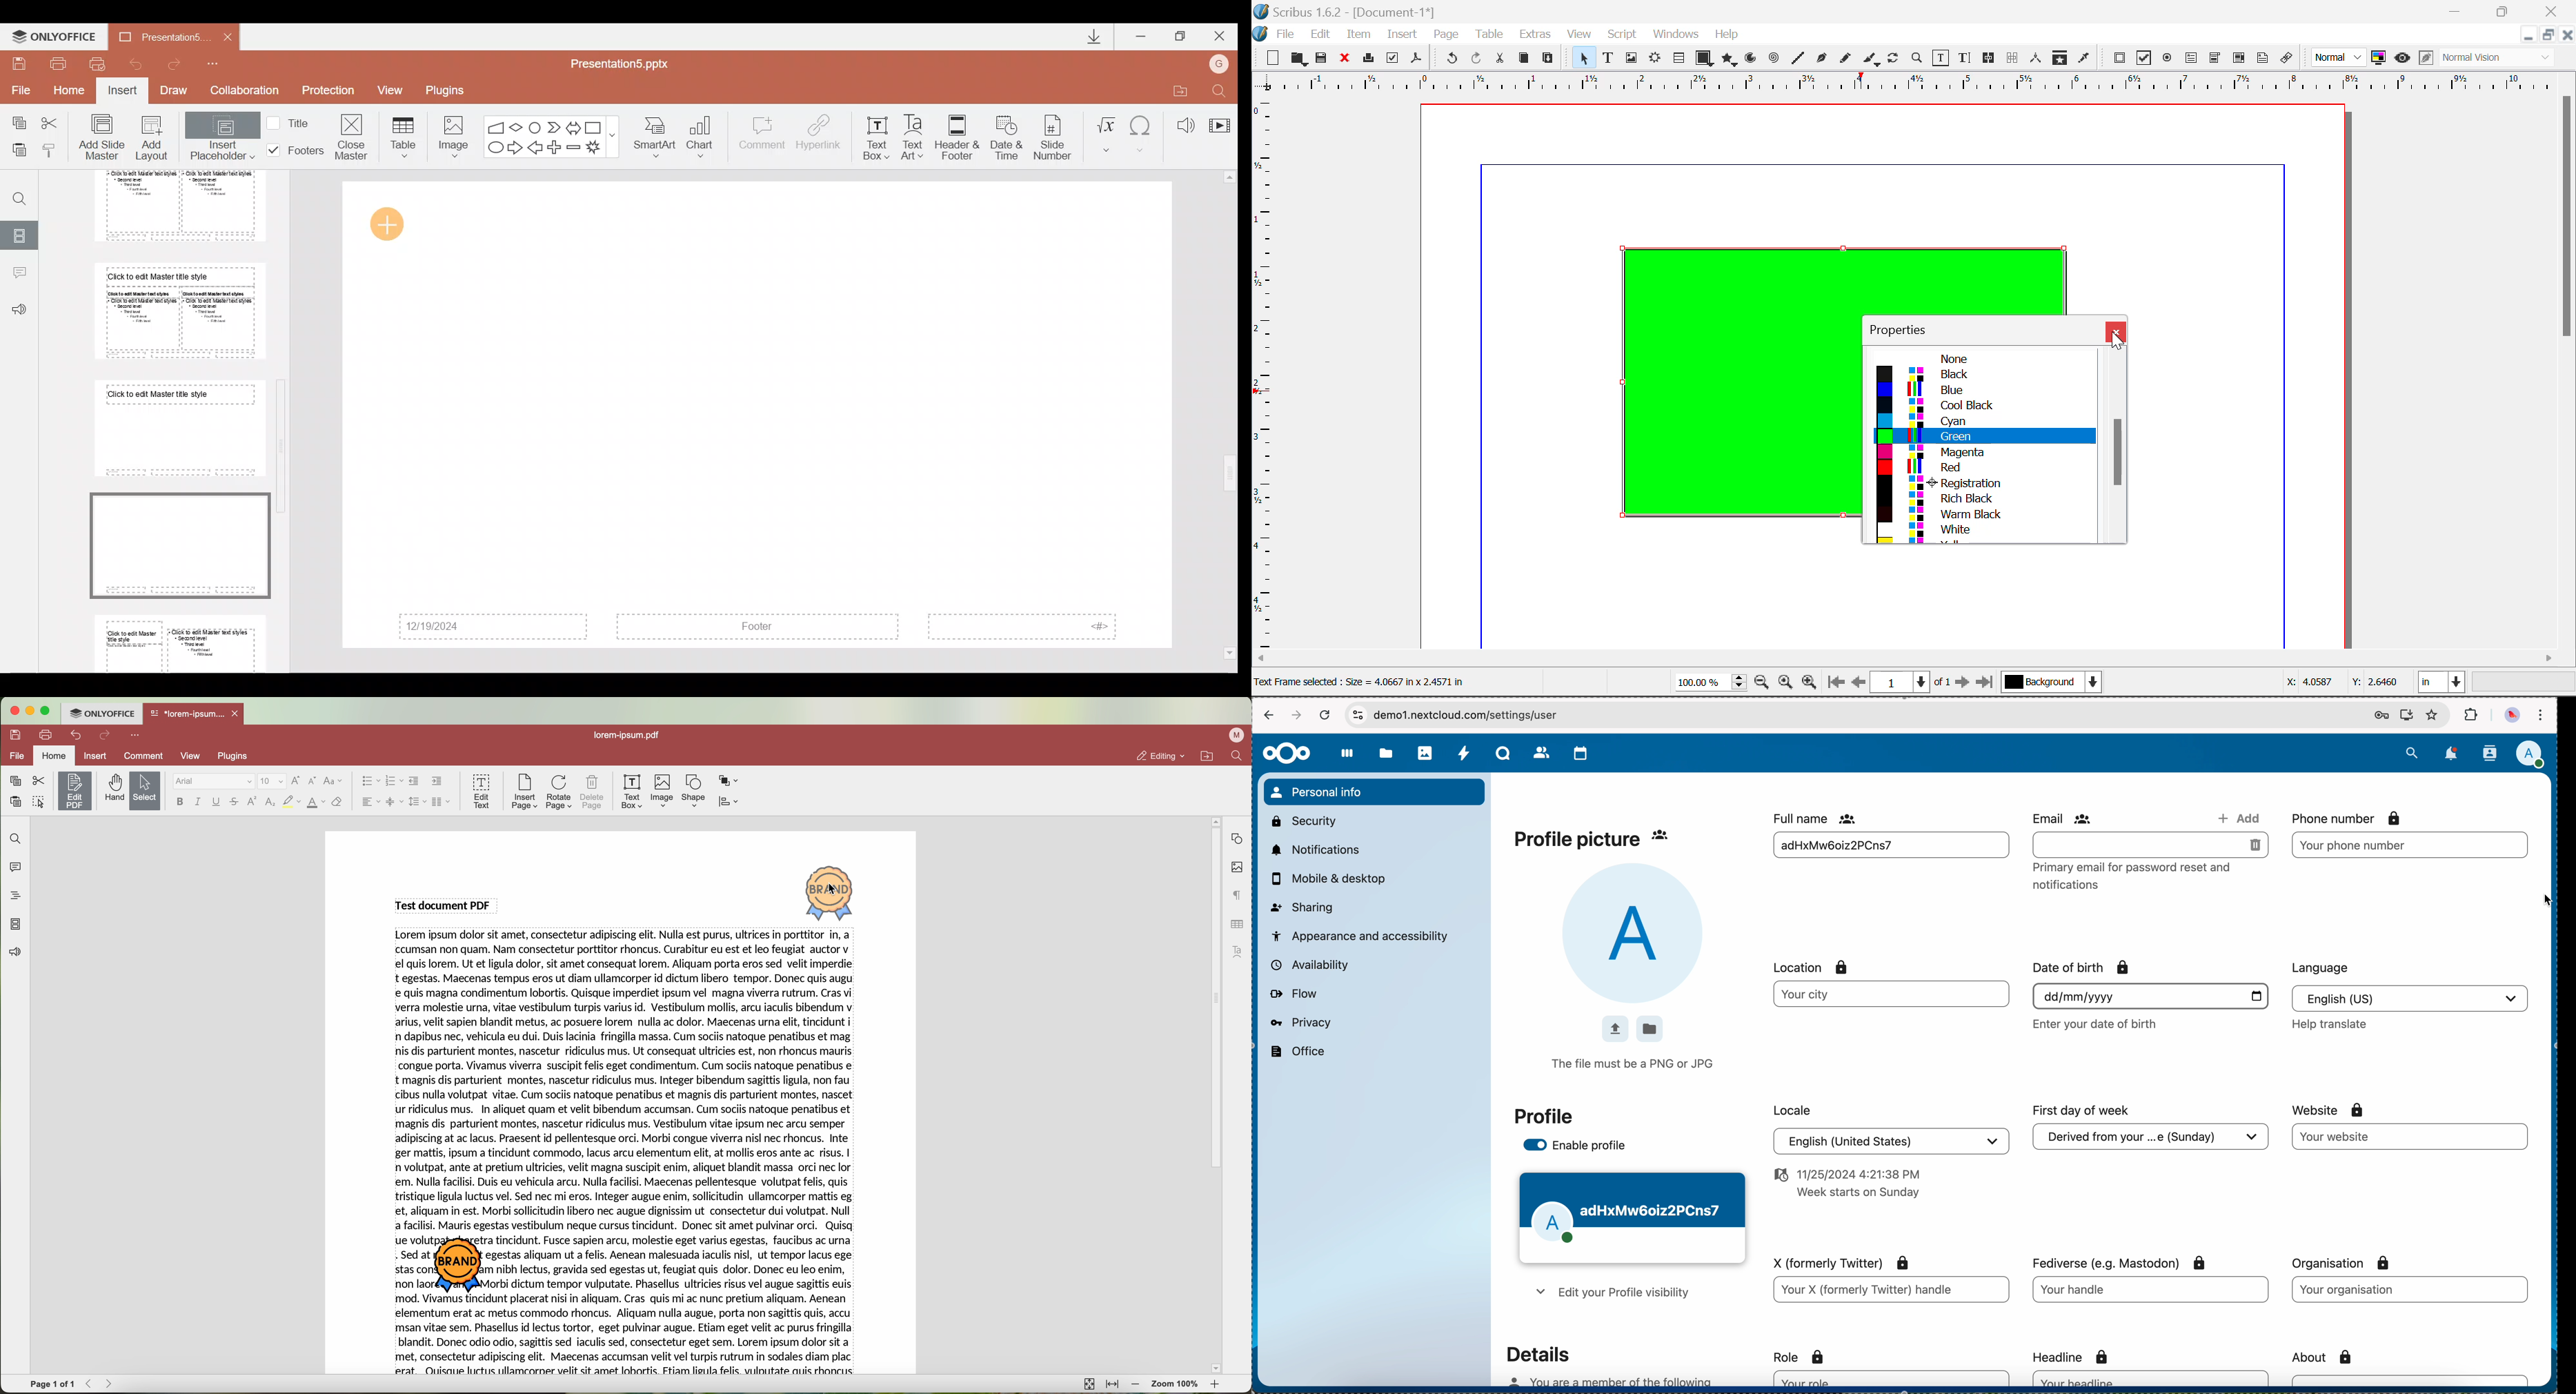 The height and width of the screenshot is (1400, 2576). I want to click on email, so click(2064, 818).